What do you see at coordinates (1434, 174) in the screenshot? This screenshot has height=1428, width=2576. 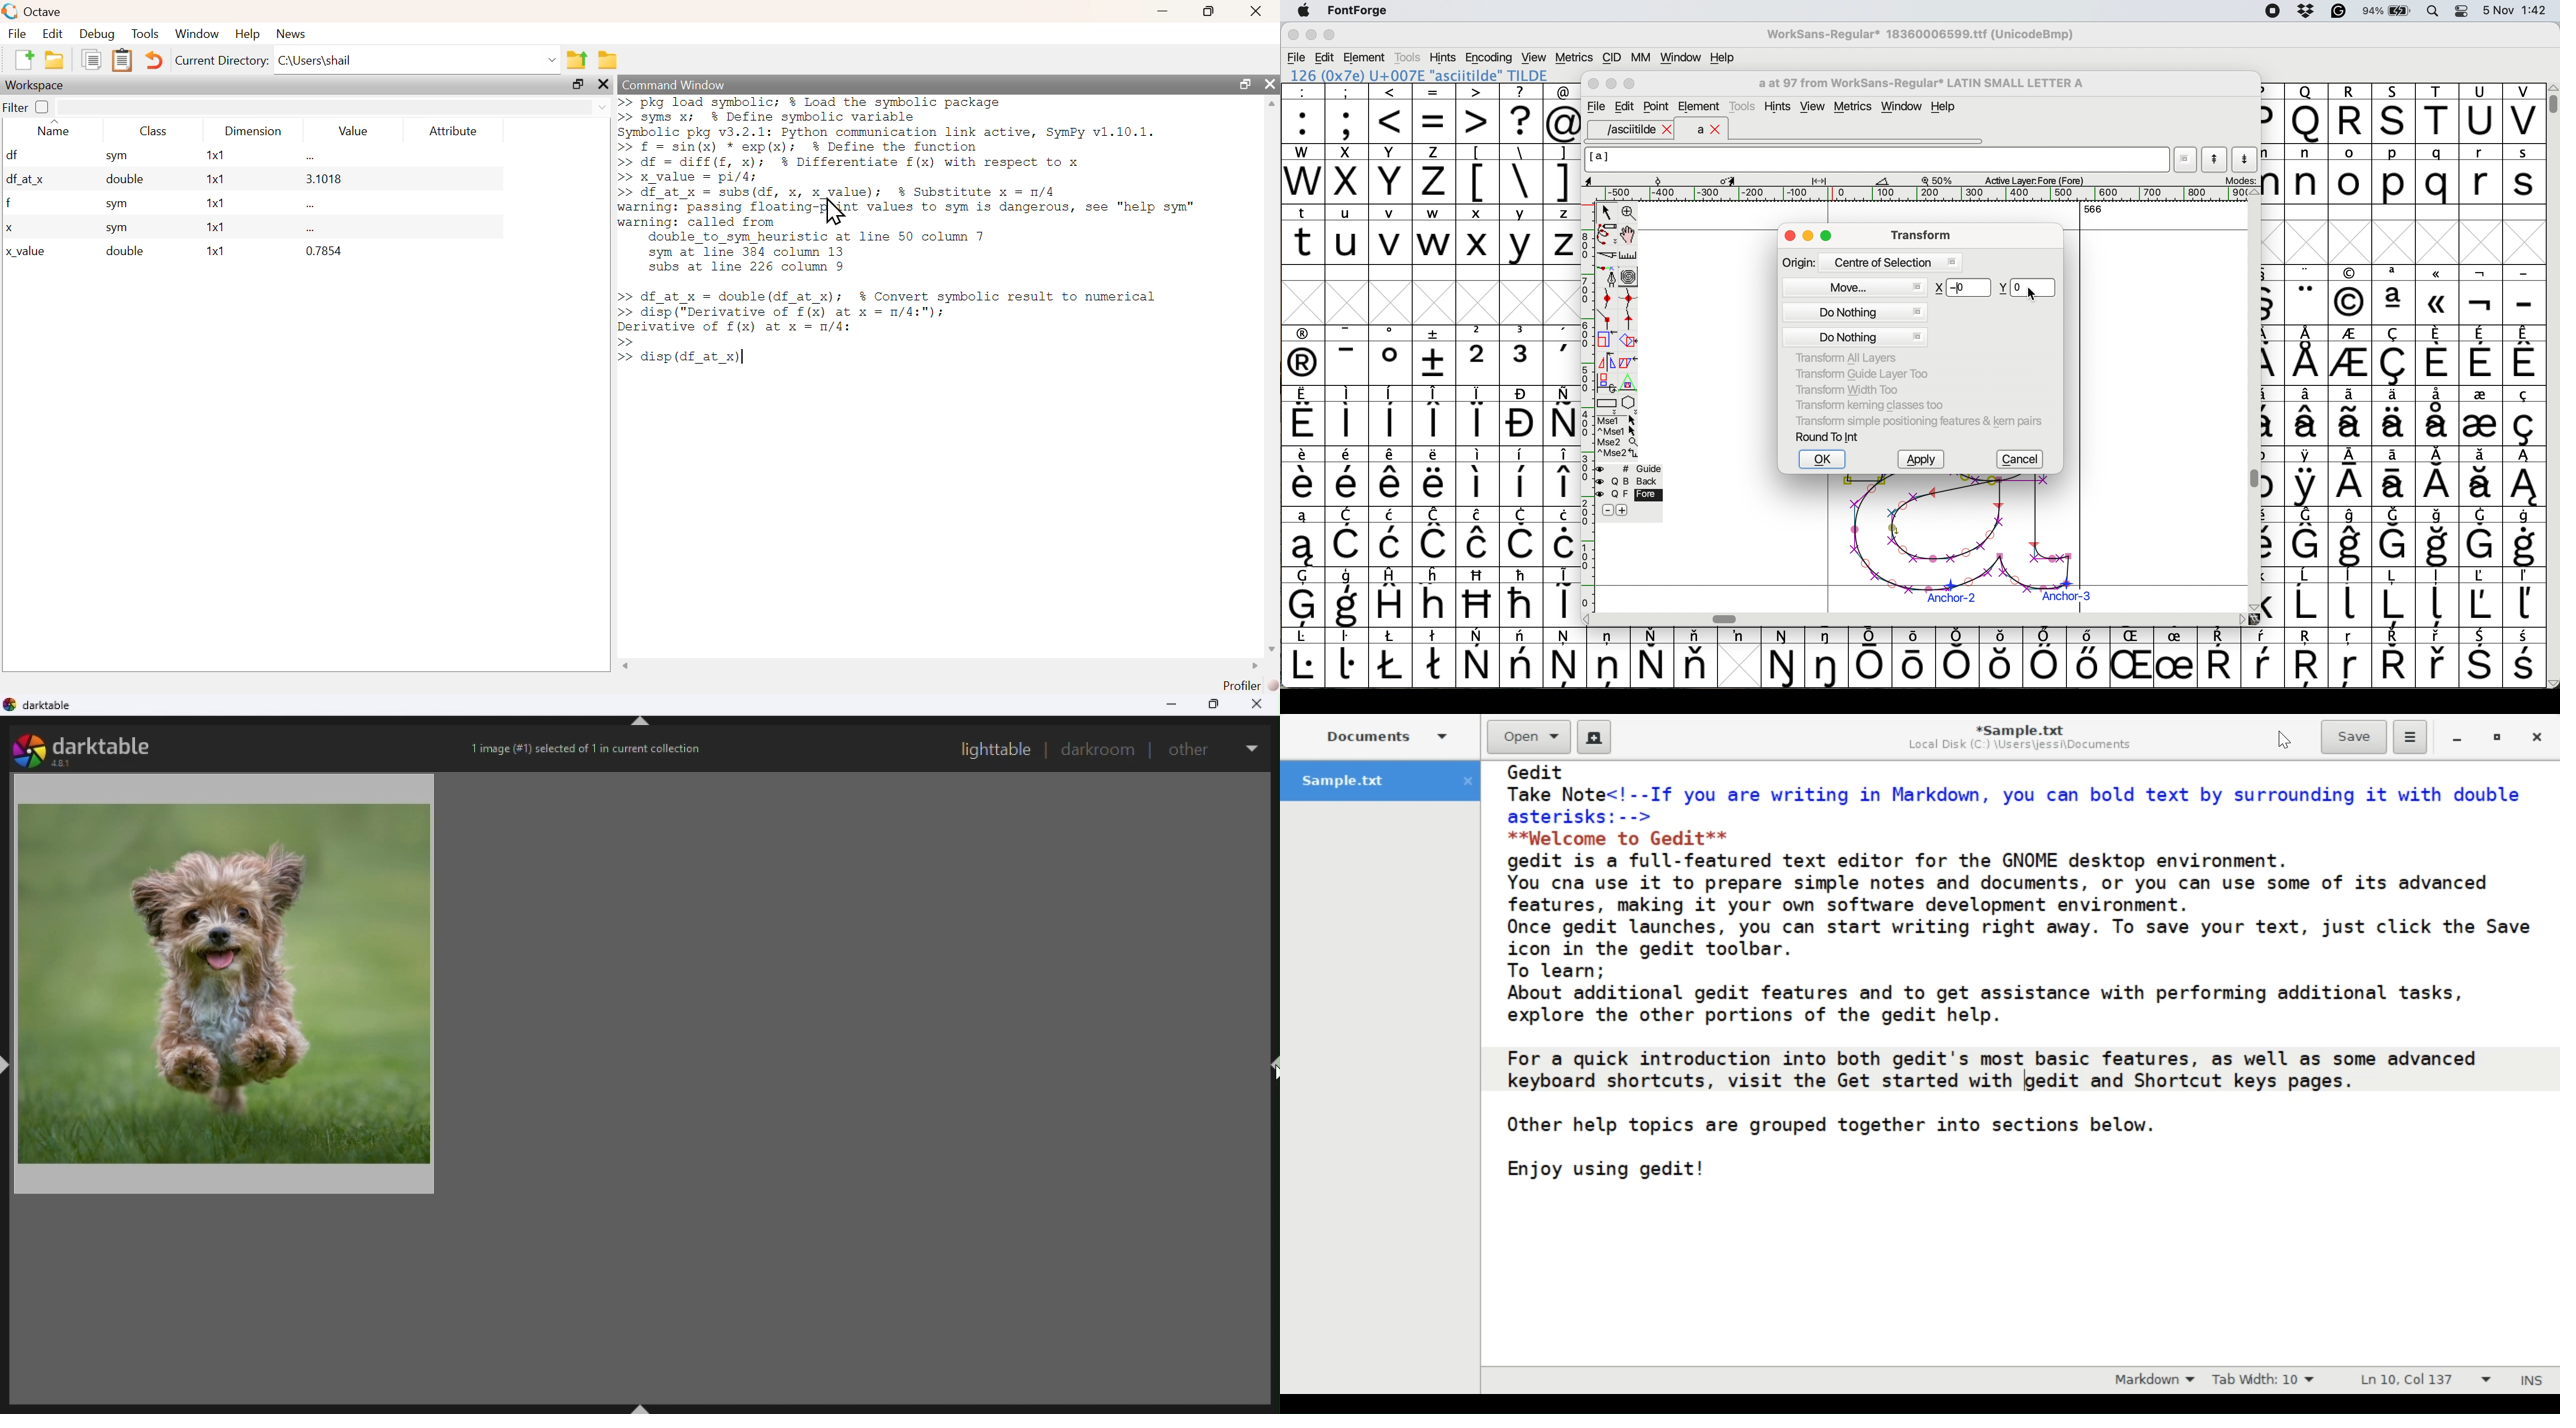 I see `z` at bounding box center [1434, 174].